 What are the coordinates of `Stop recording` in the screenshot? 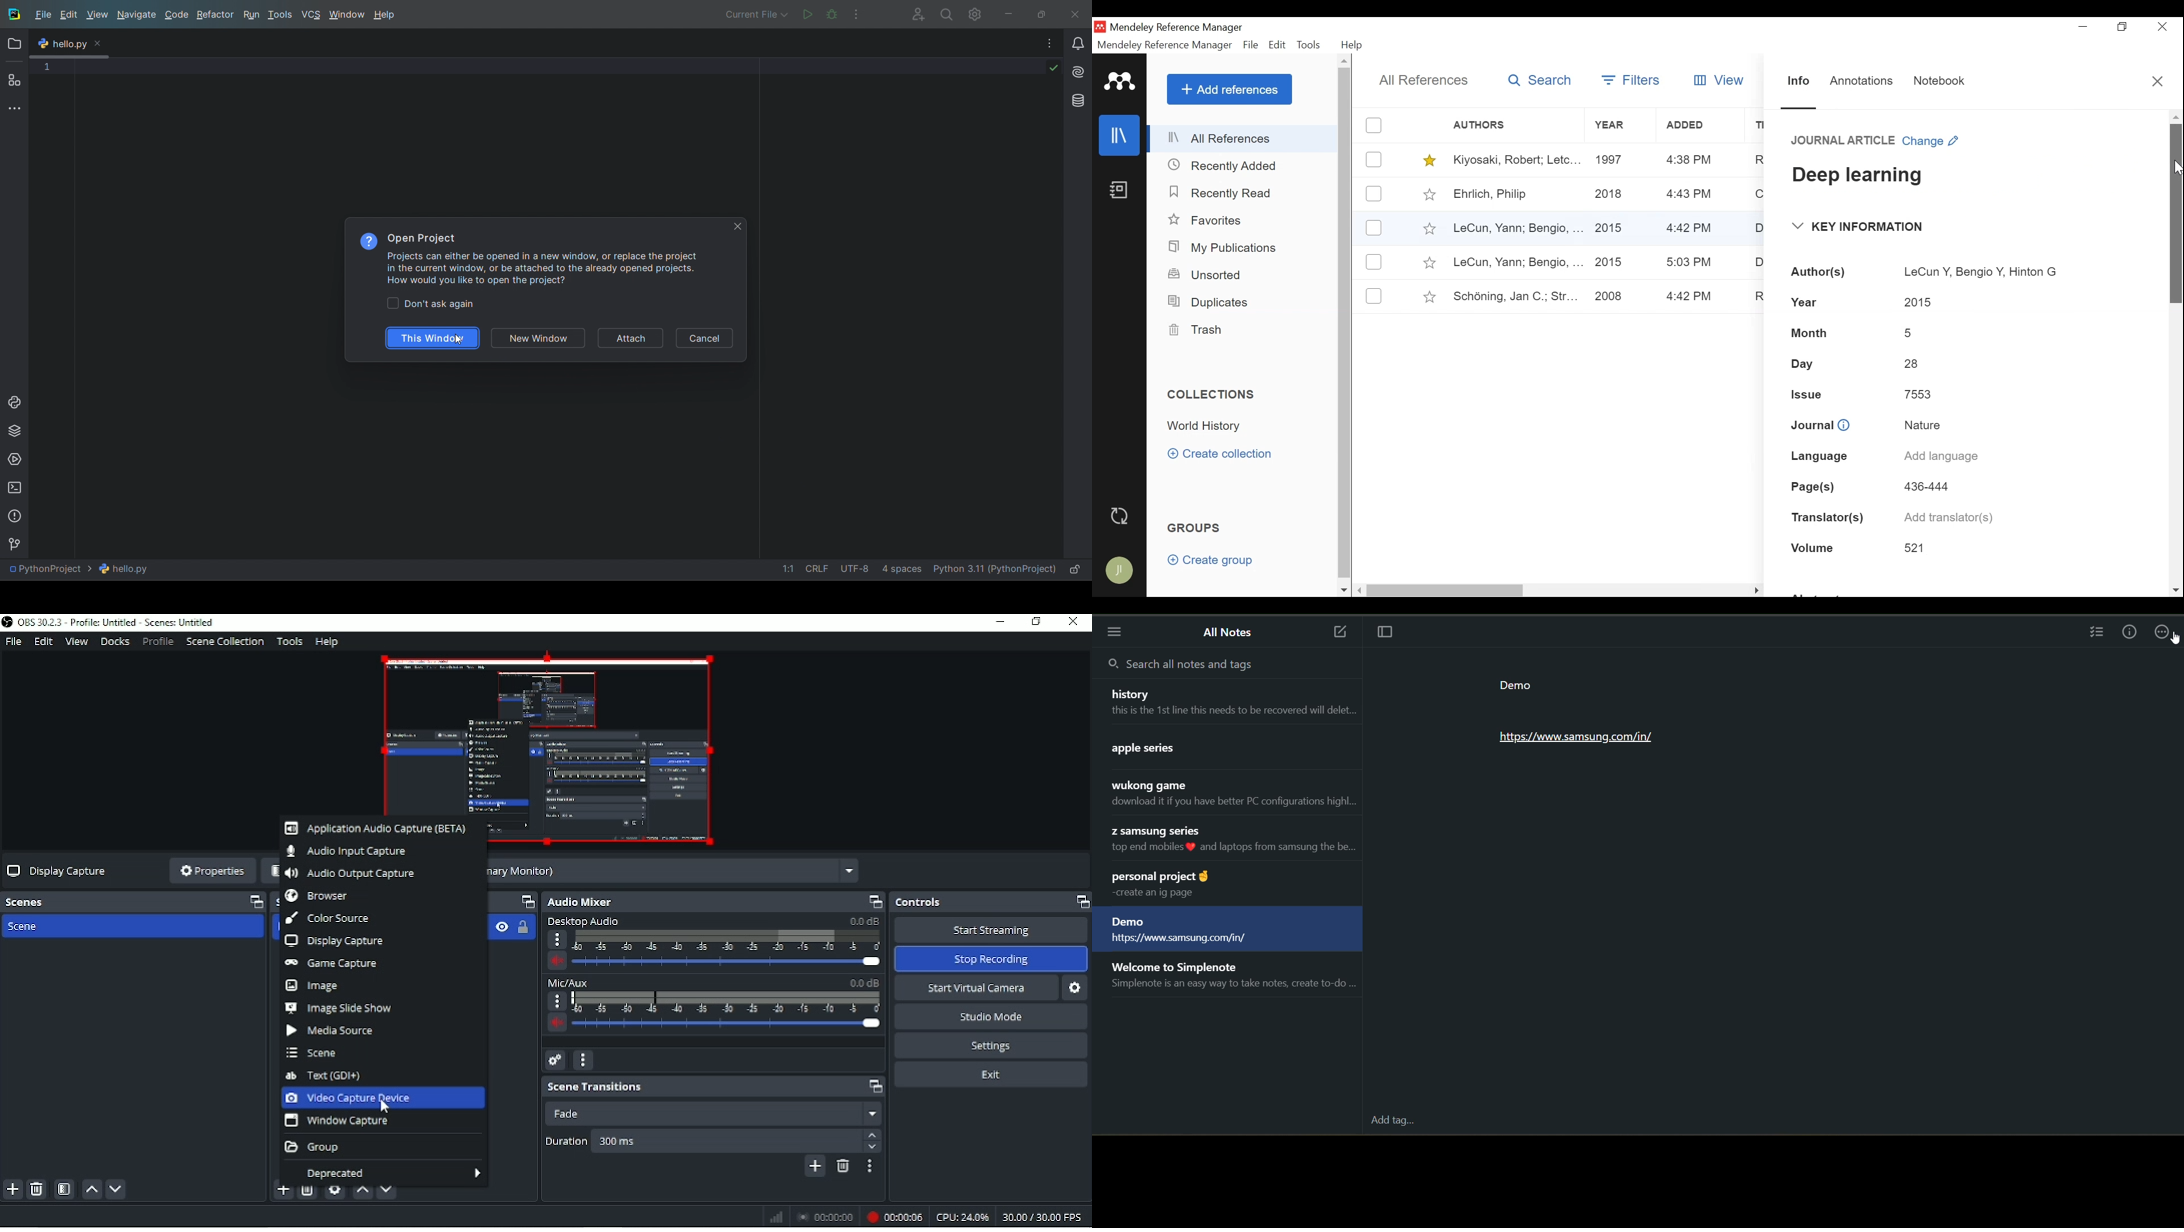 It's located at (825, 1218).